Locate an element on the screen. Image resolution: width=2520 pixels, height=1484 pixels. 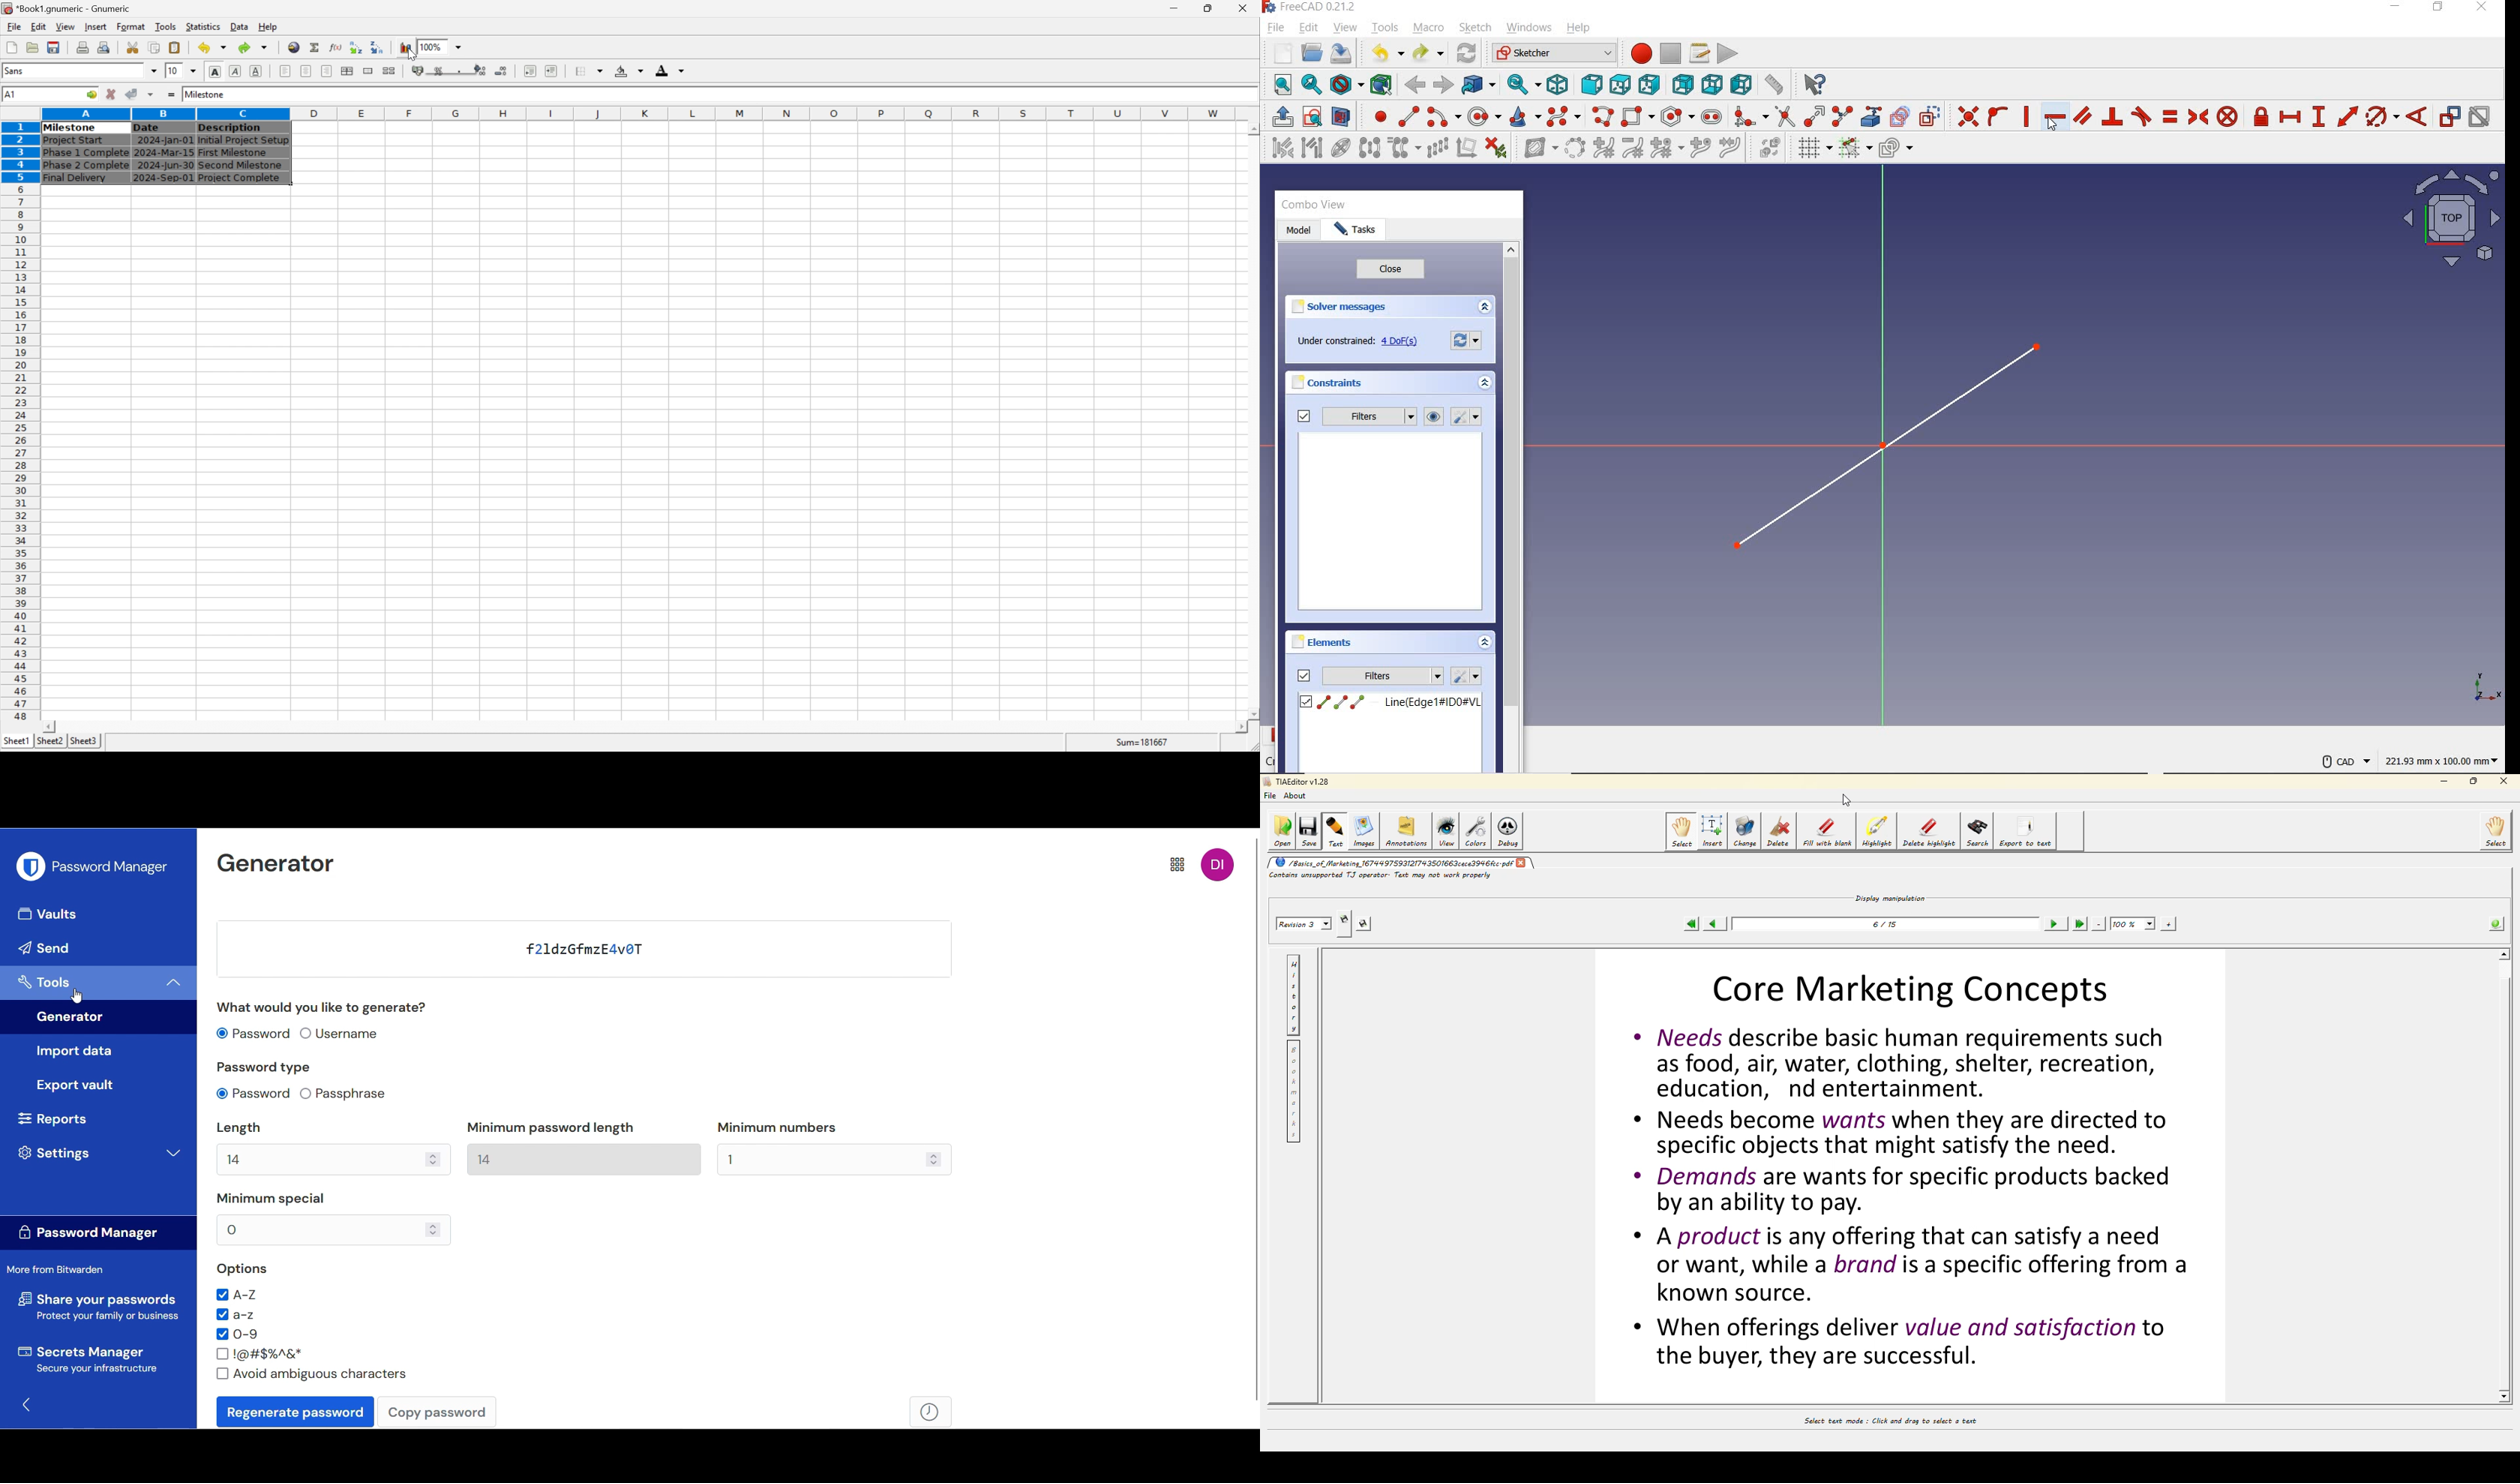
italic is located at coordinates (236, 70).